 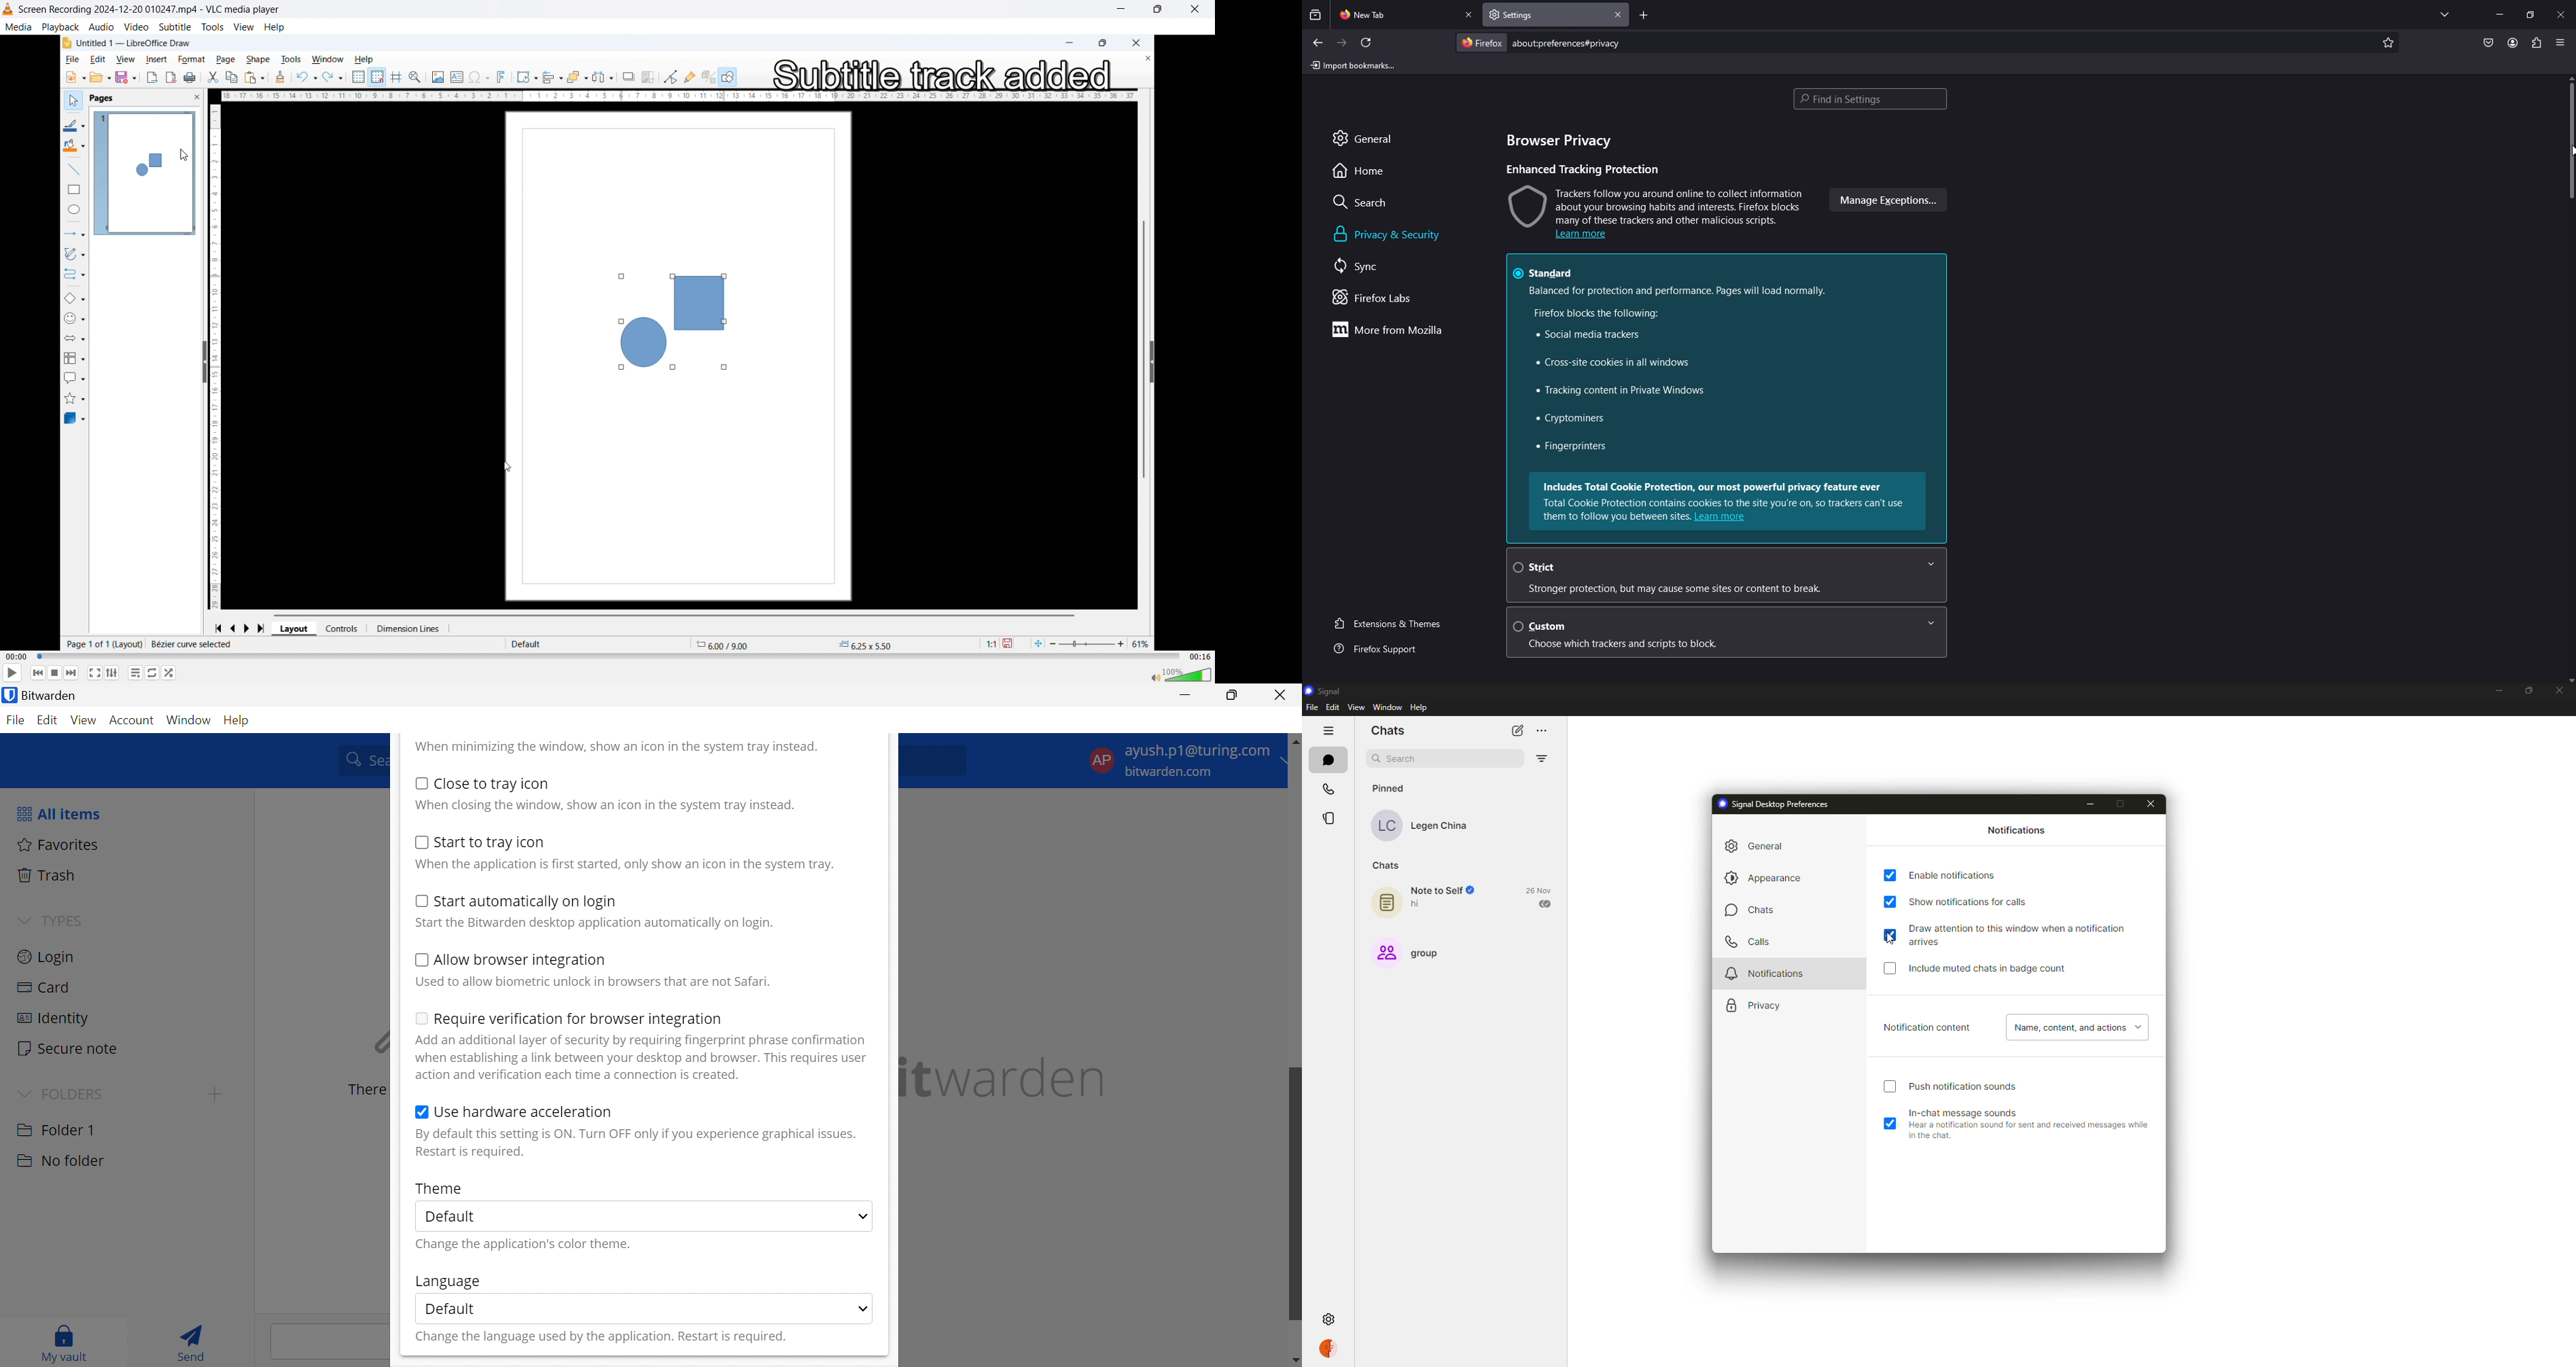 I want to click on File, so click(x=18, y=721).